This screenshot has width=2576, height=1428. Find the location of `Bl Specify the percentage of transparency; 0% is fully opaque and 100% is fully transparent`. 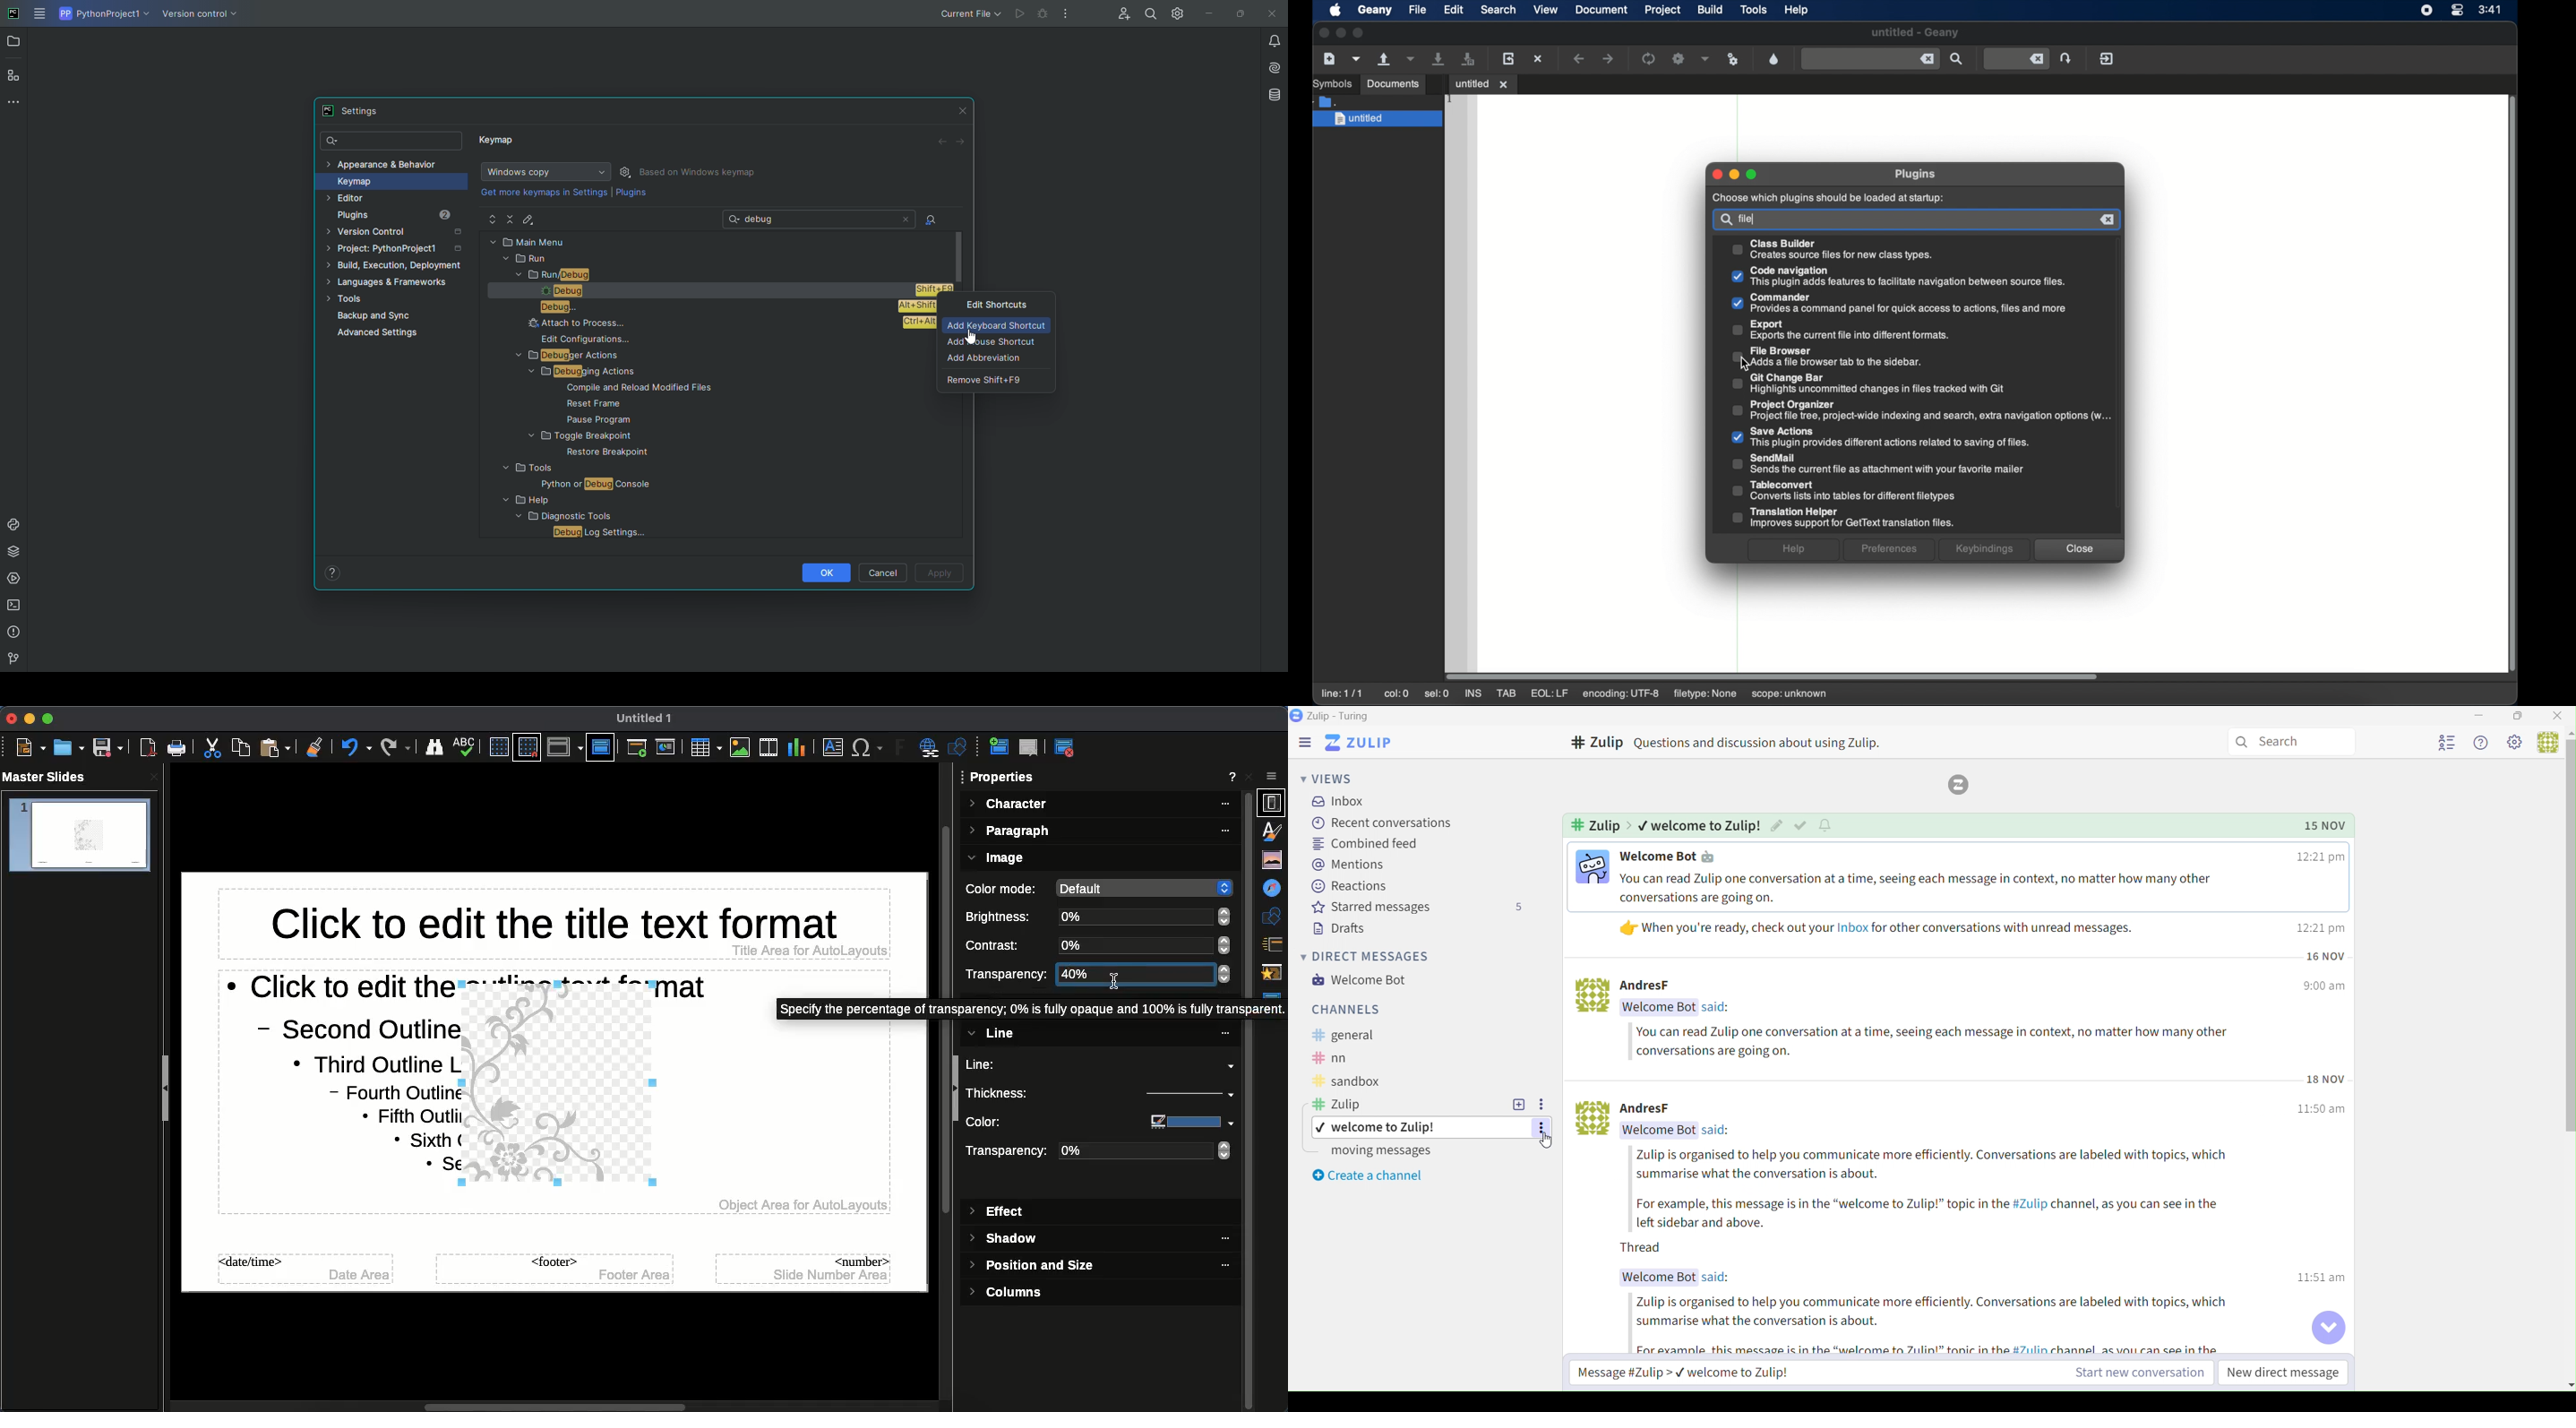

Bl Specify the percentage of transparency; 0% is fully opaque and 100% is fully transparent is located at coordinates (1015, 1009).